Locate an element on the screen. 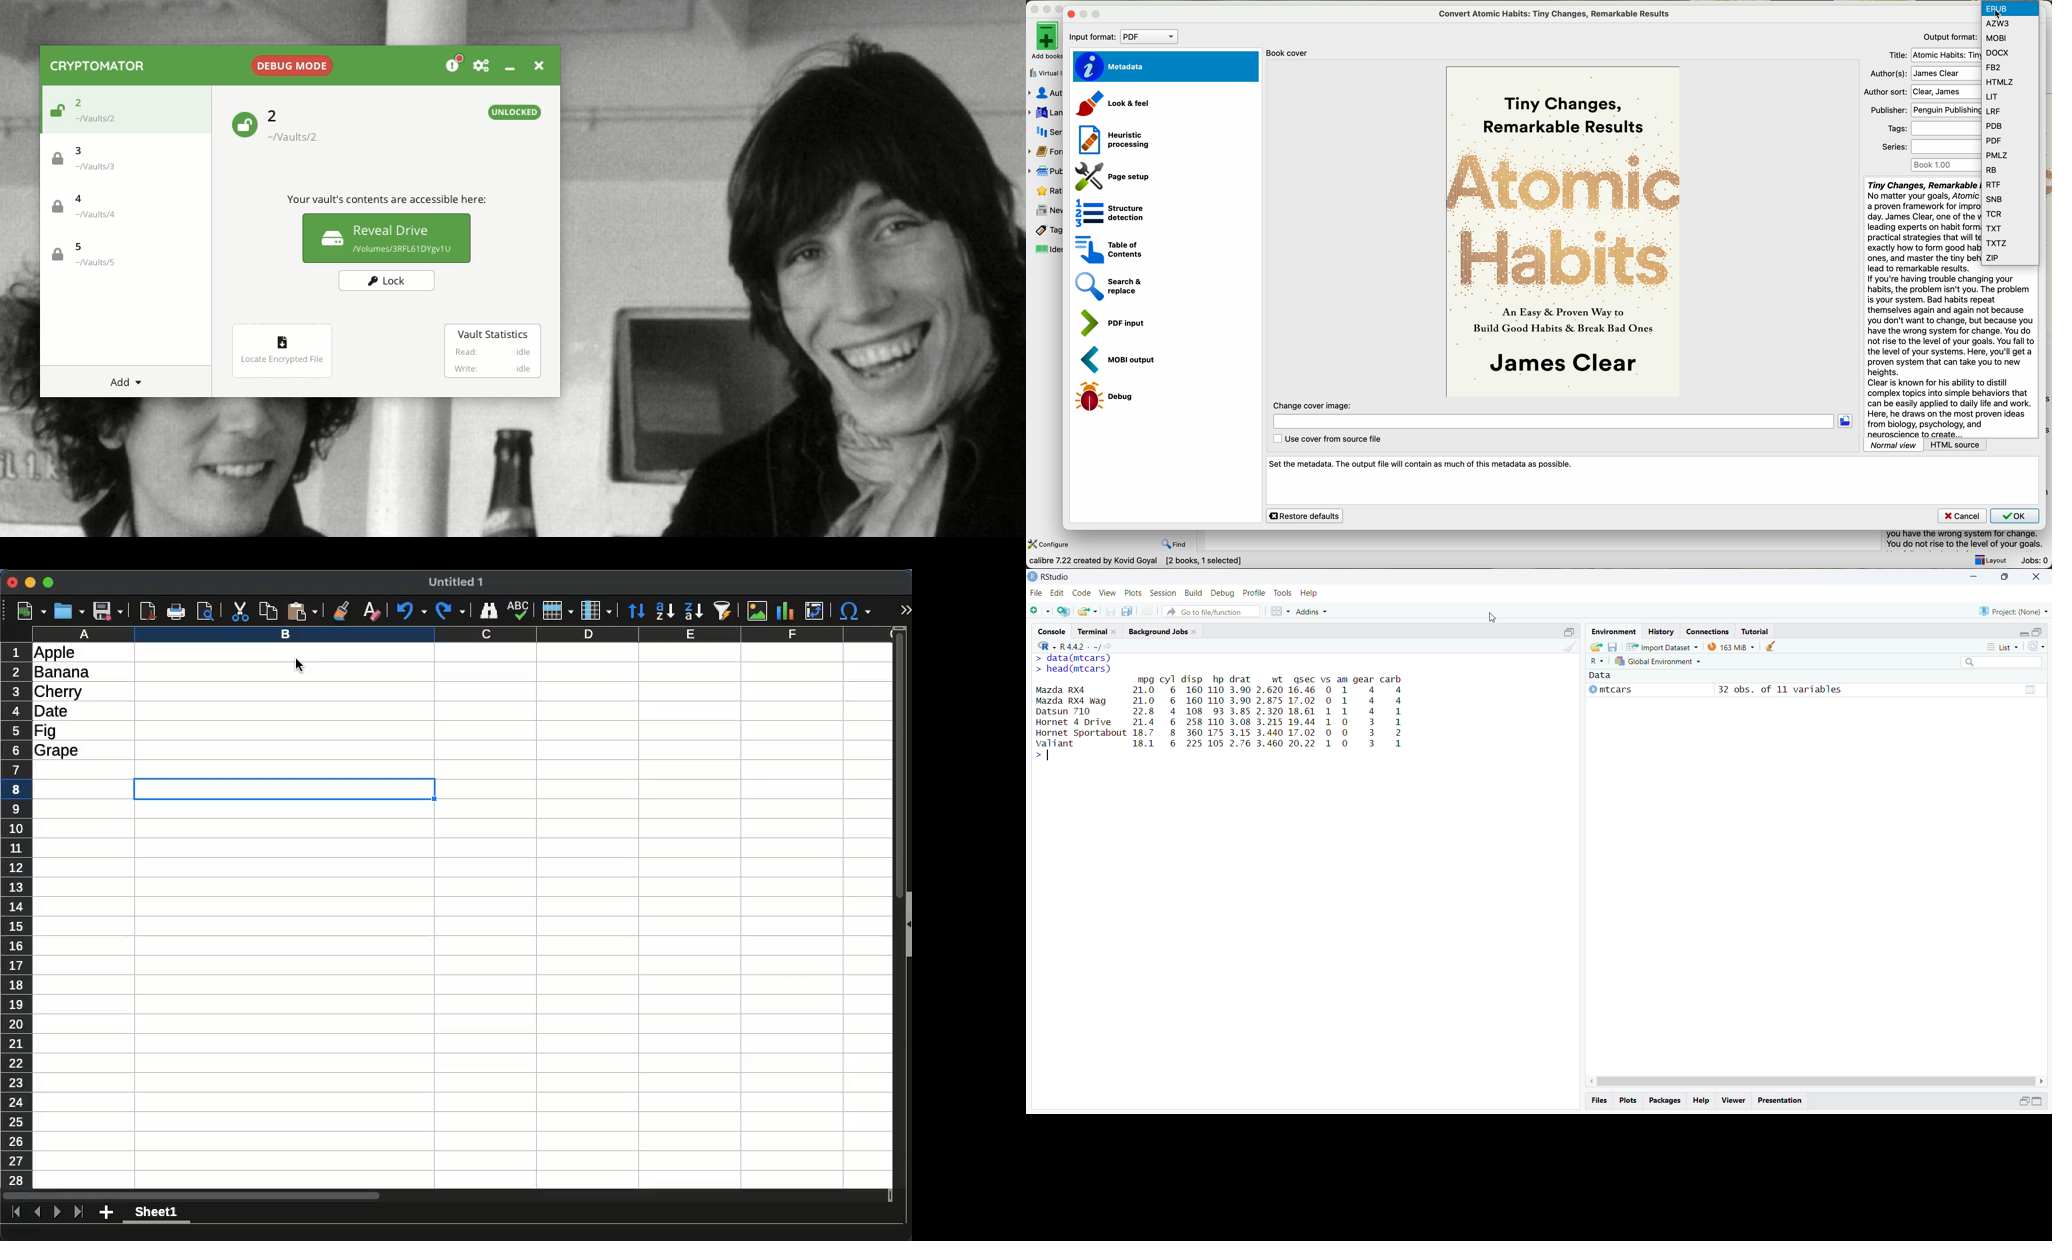 This screenshot has width=2072, height=1260. save is located at coordinates (1613, 647).